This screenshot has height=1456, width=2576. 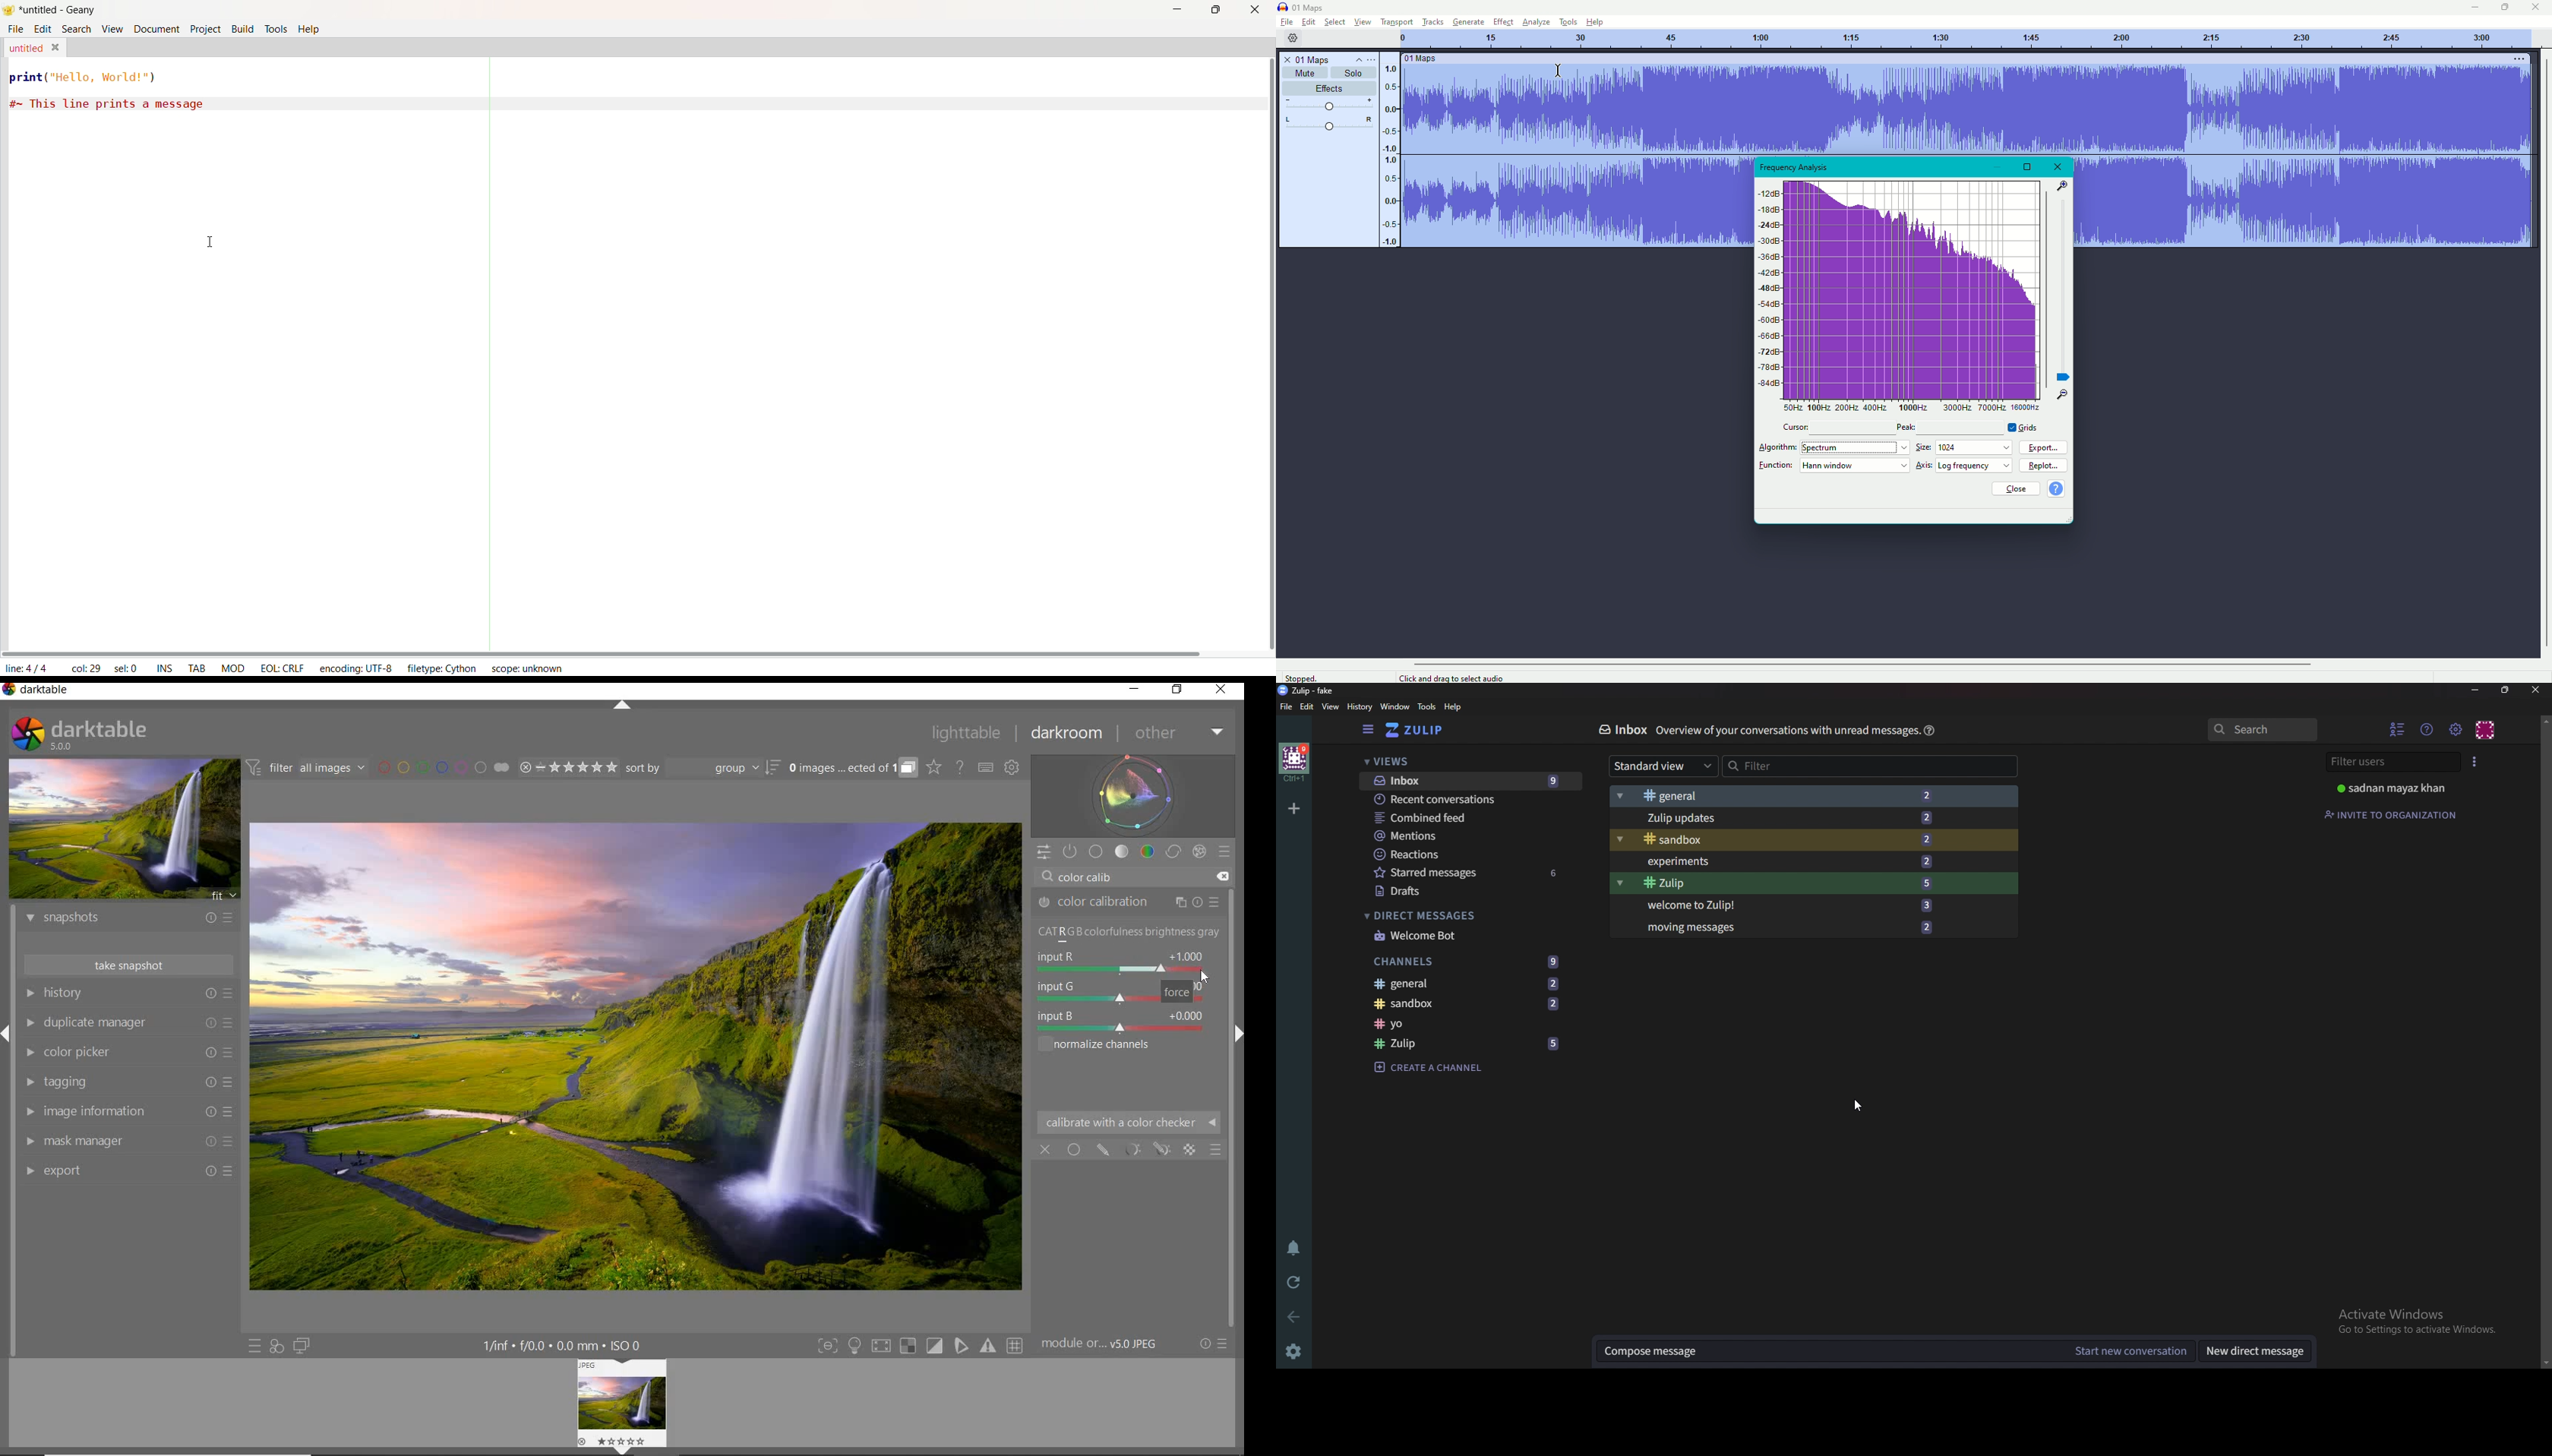 What do you see at coordinates (1455, 818) in the screenshot?
I see `Combined feed` at bounding box center [1455, 818].